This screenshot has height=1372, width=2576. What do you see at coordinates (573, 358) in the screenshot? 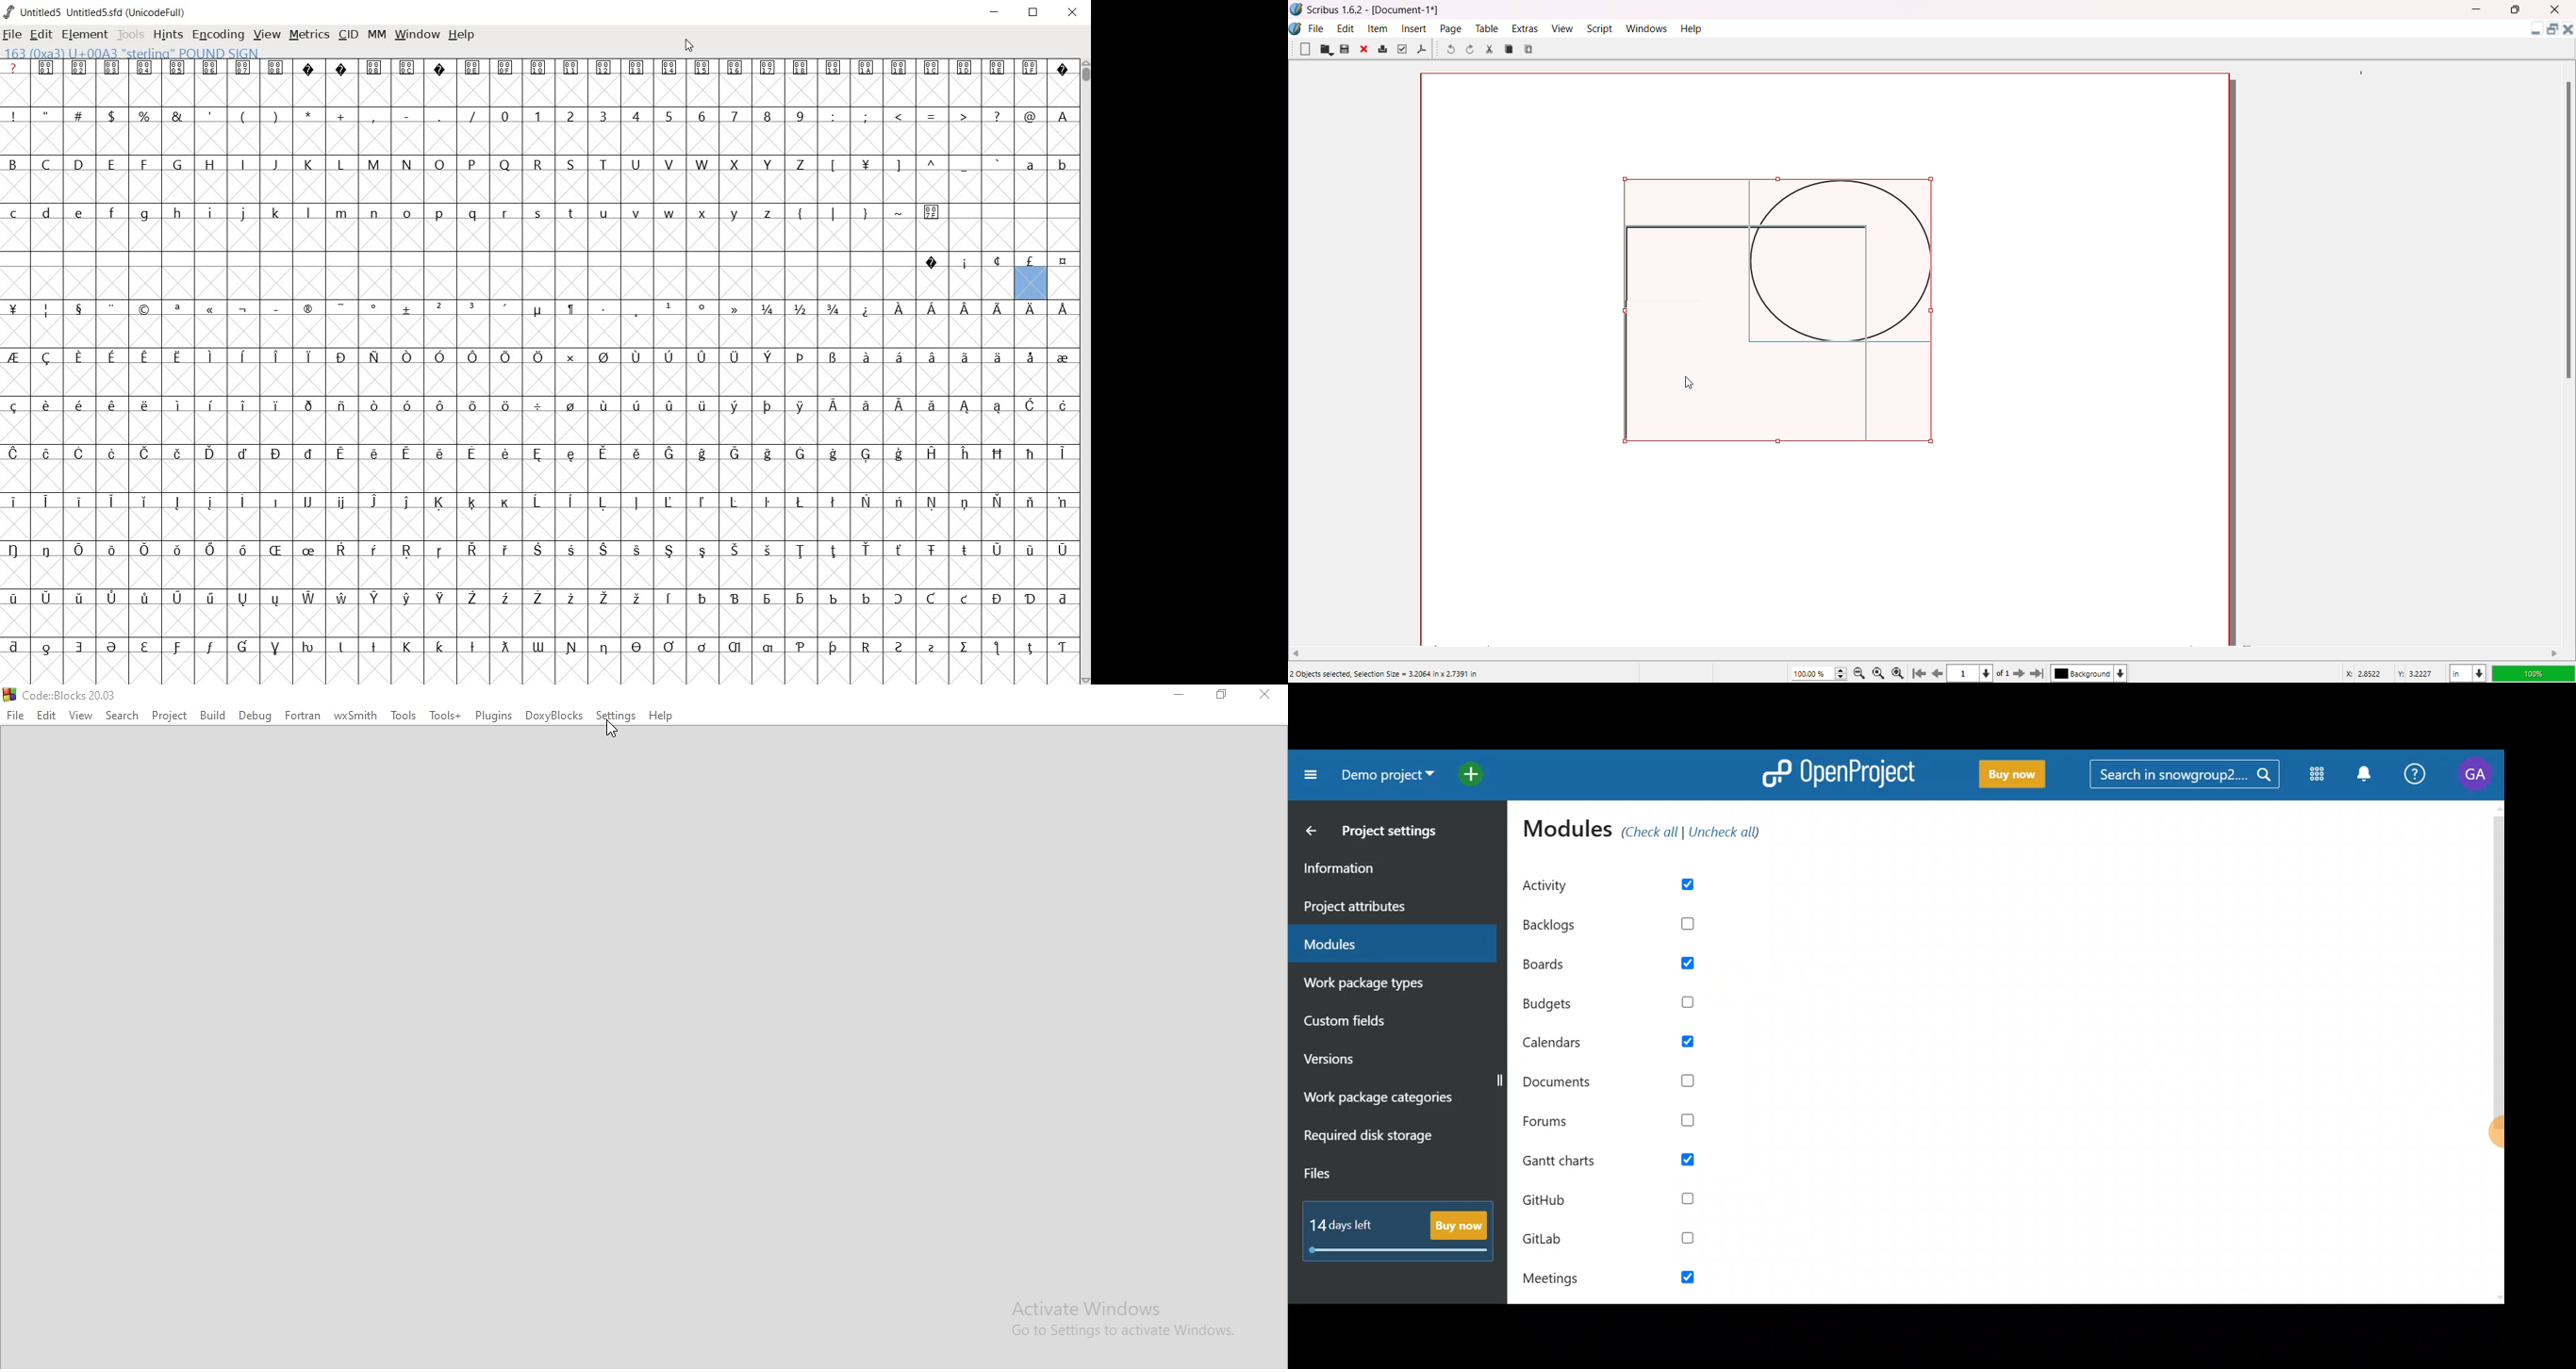
I see `Symbol` at bounding box center [573, 358].